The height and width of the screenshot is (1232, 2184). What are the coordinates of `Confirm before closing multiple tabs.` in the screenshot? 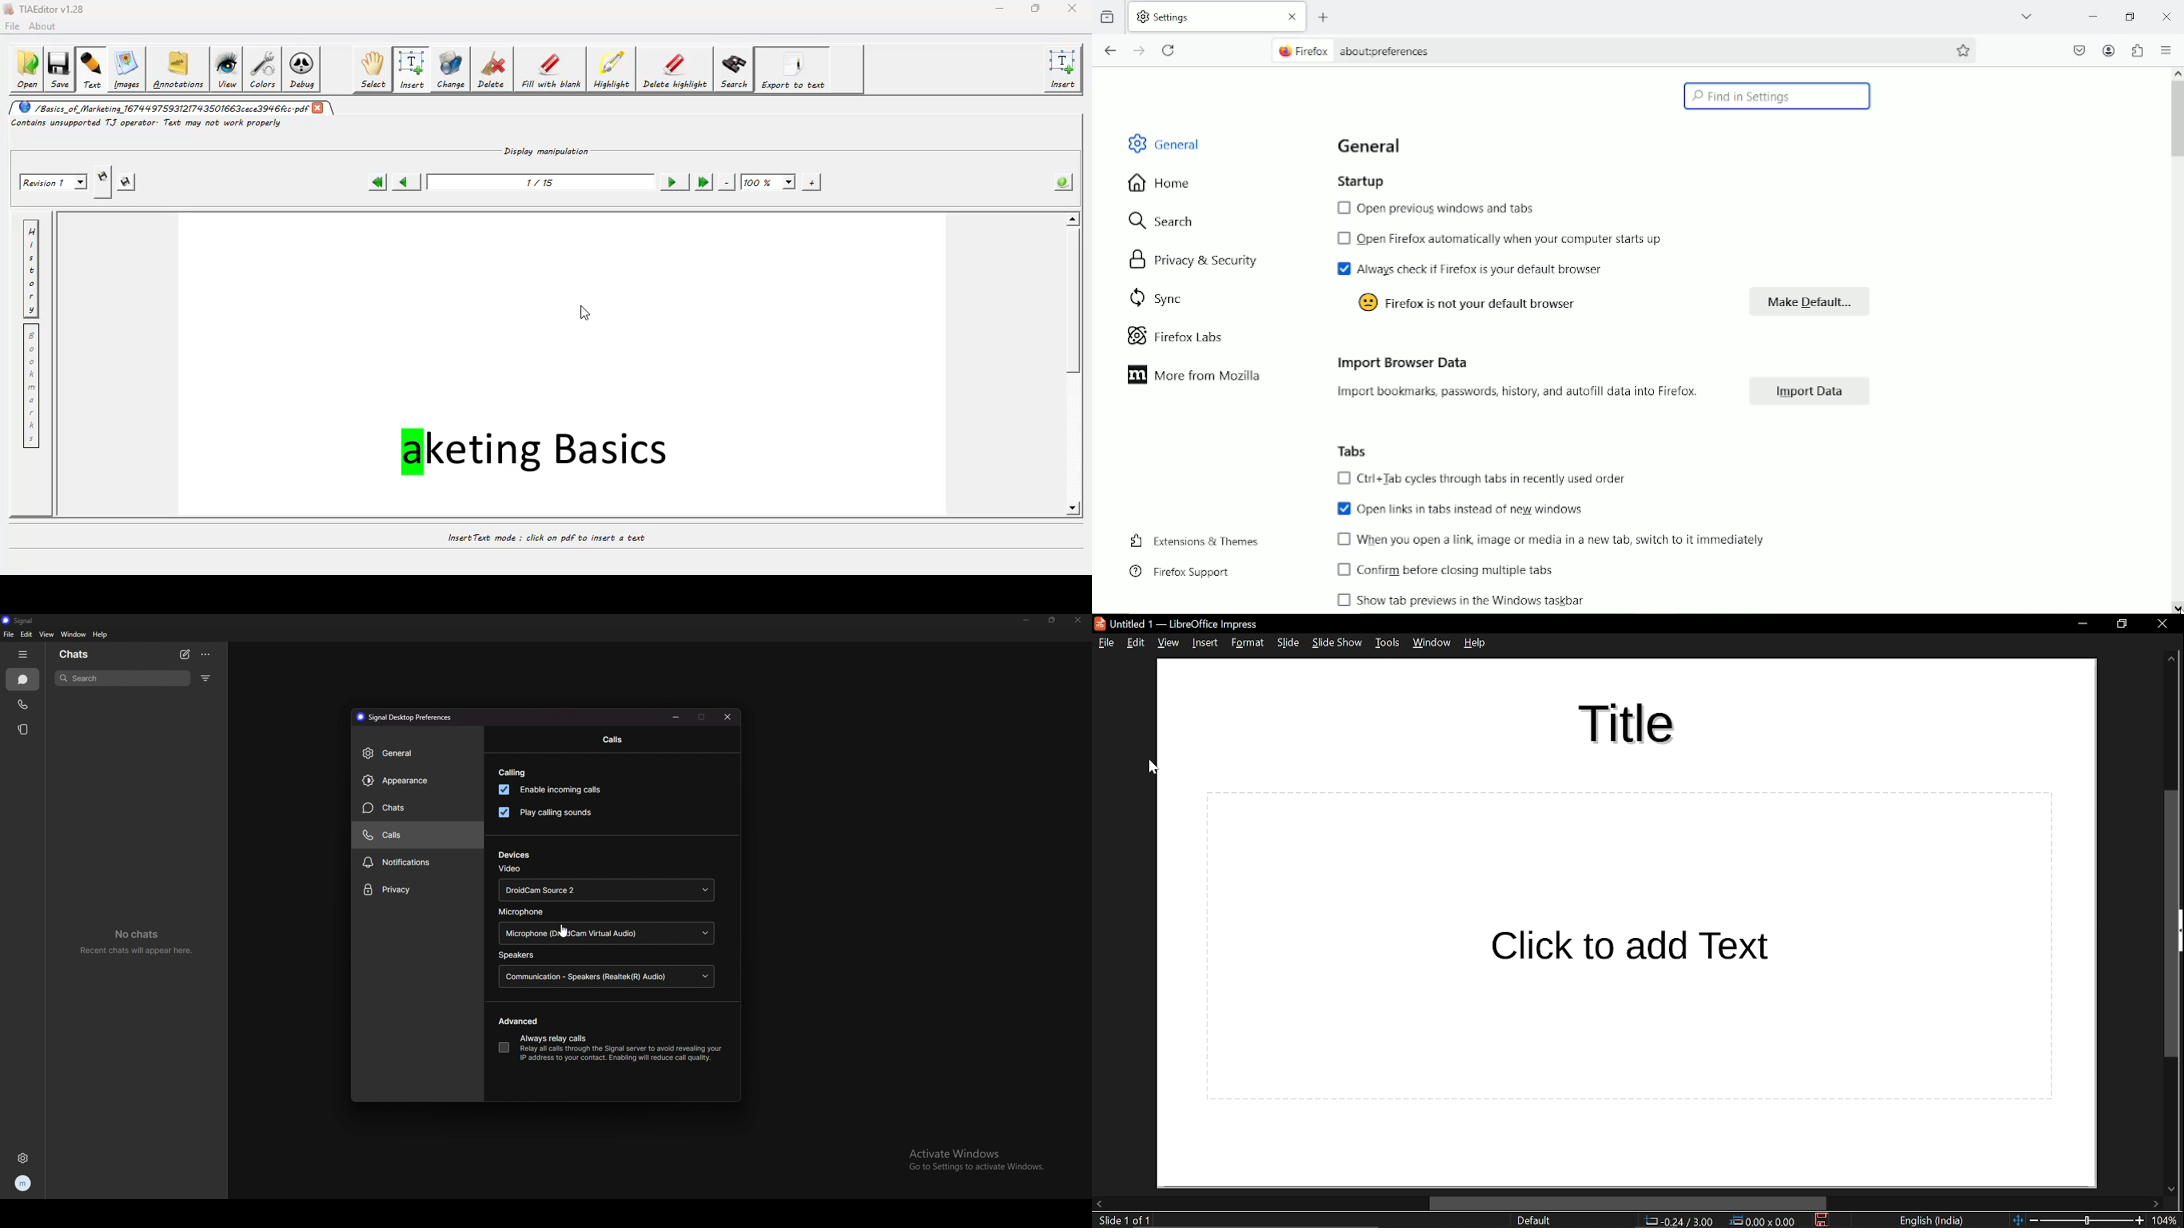 It's located at (1449, 572).